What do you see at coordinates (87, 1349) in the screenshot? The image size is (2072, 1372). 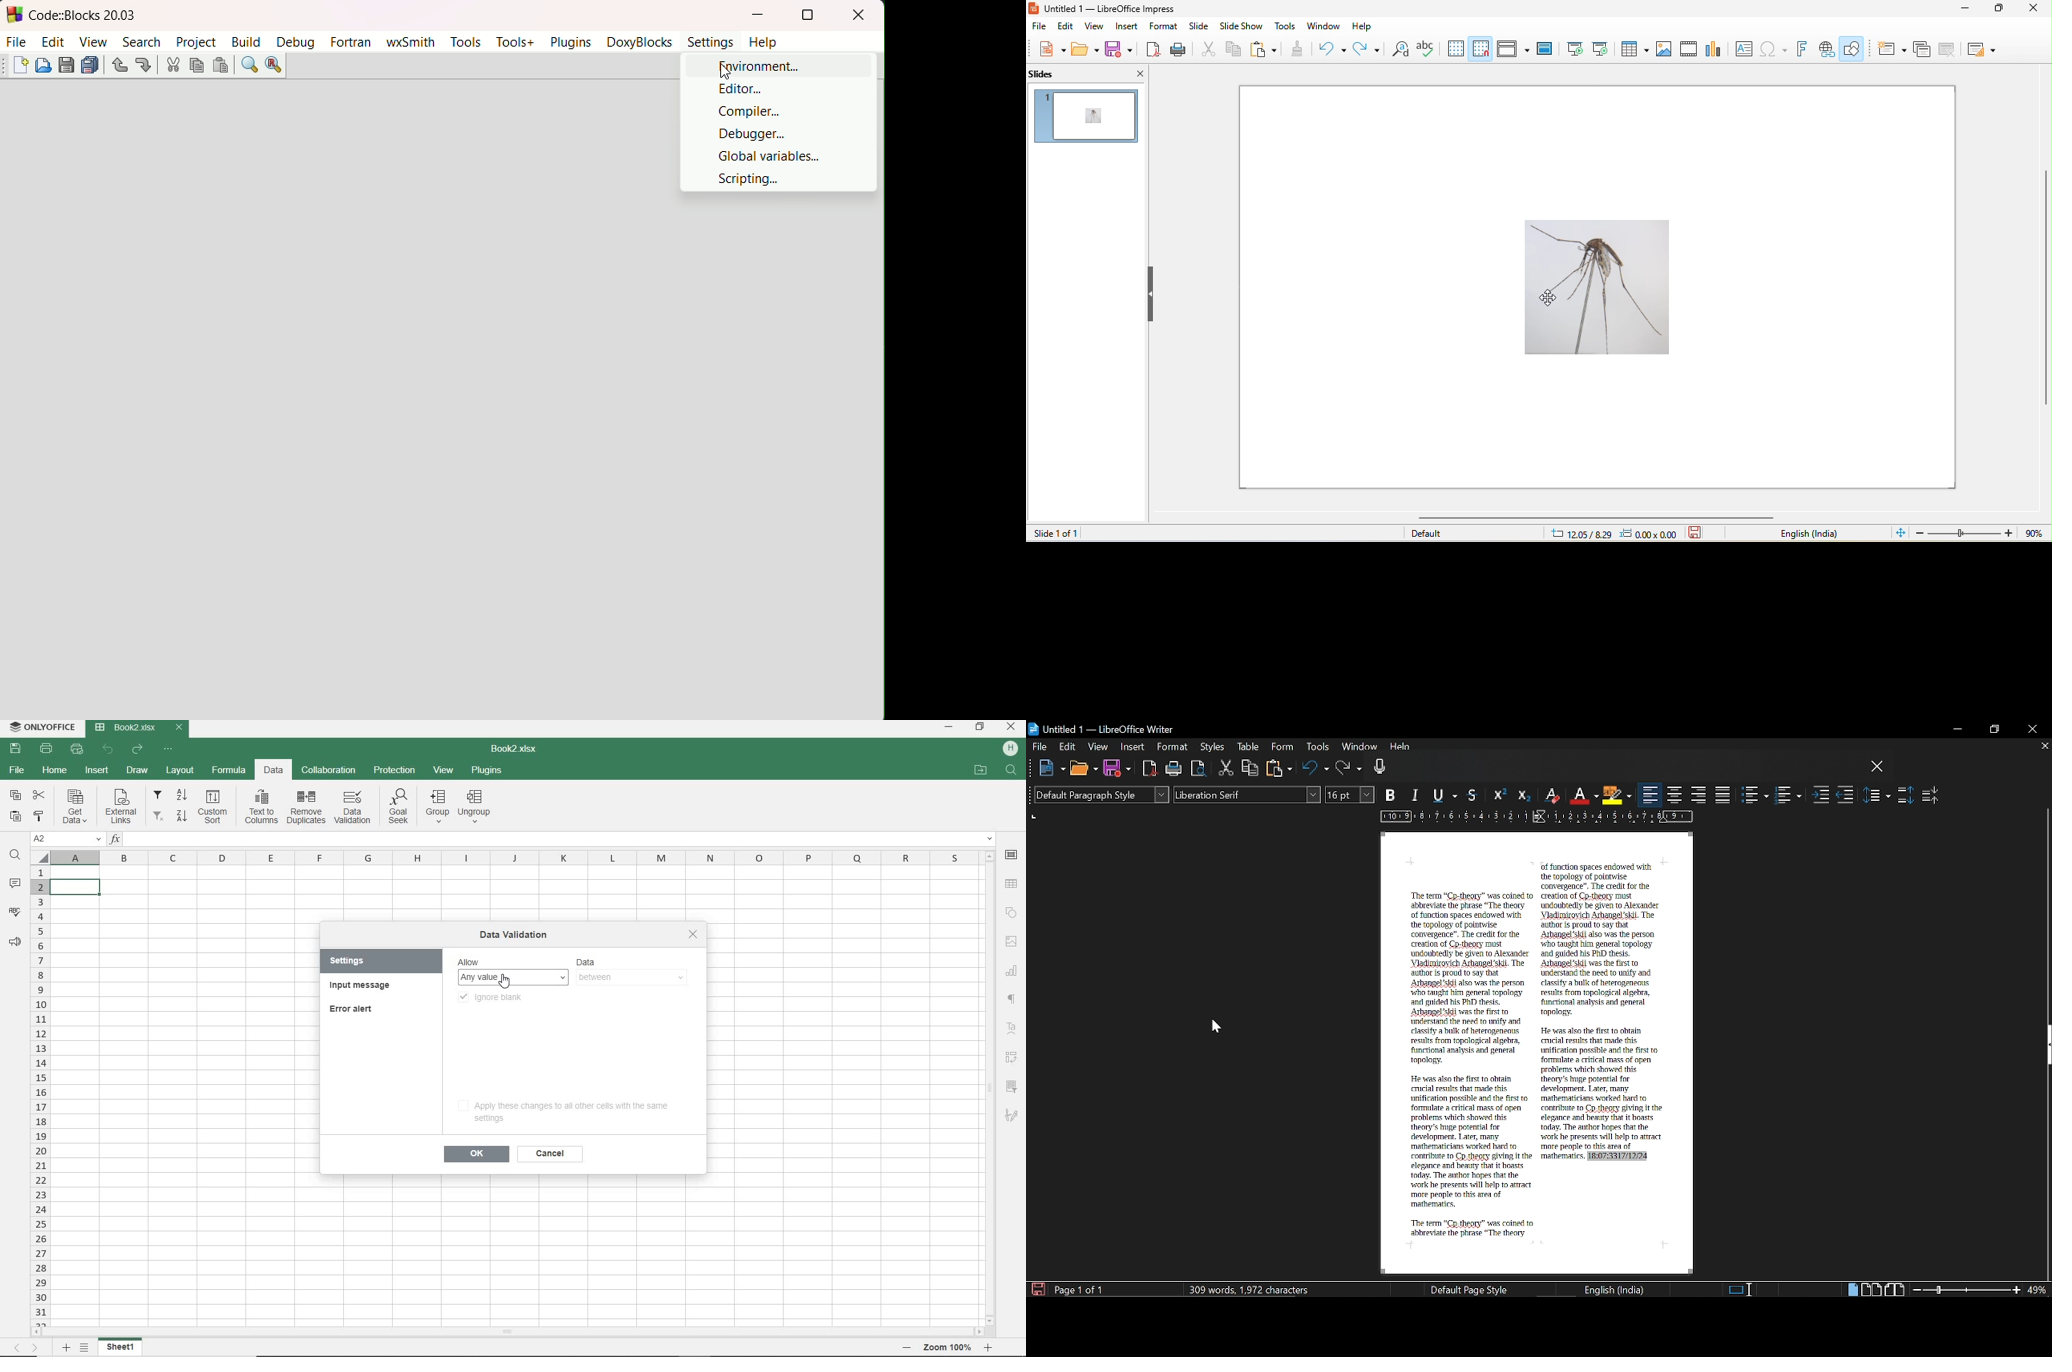 I see `LIST OF SHEETS` at bounding box center [87, 1349].